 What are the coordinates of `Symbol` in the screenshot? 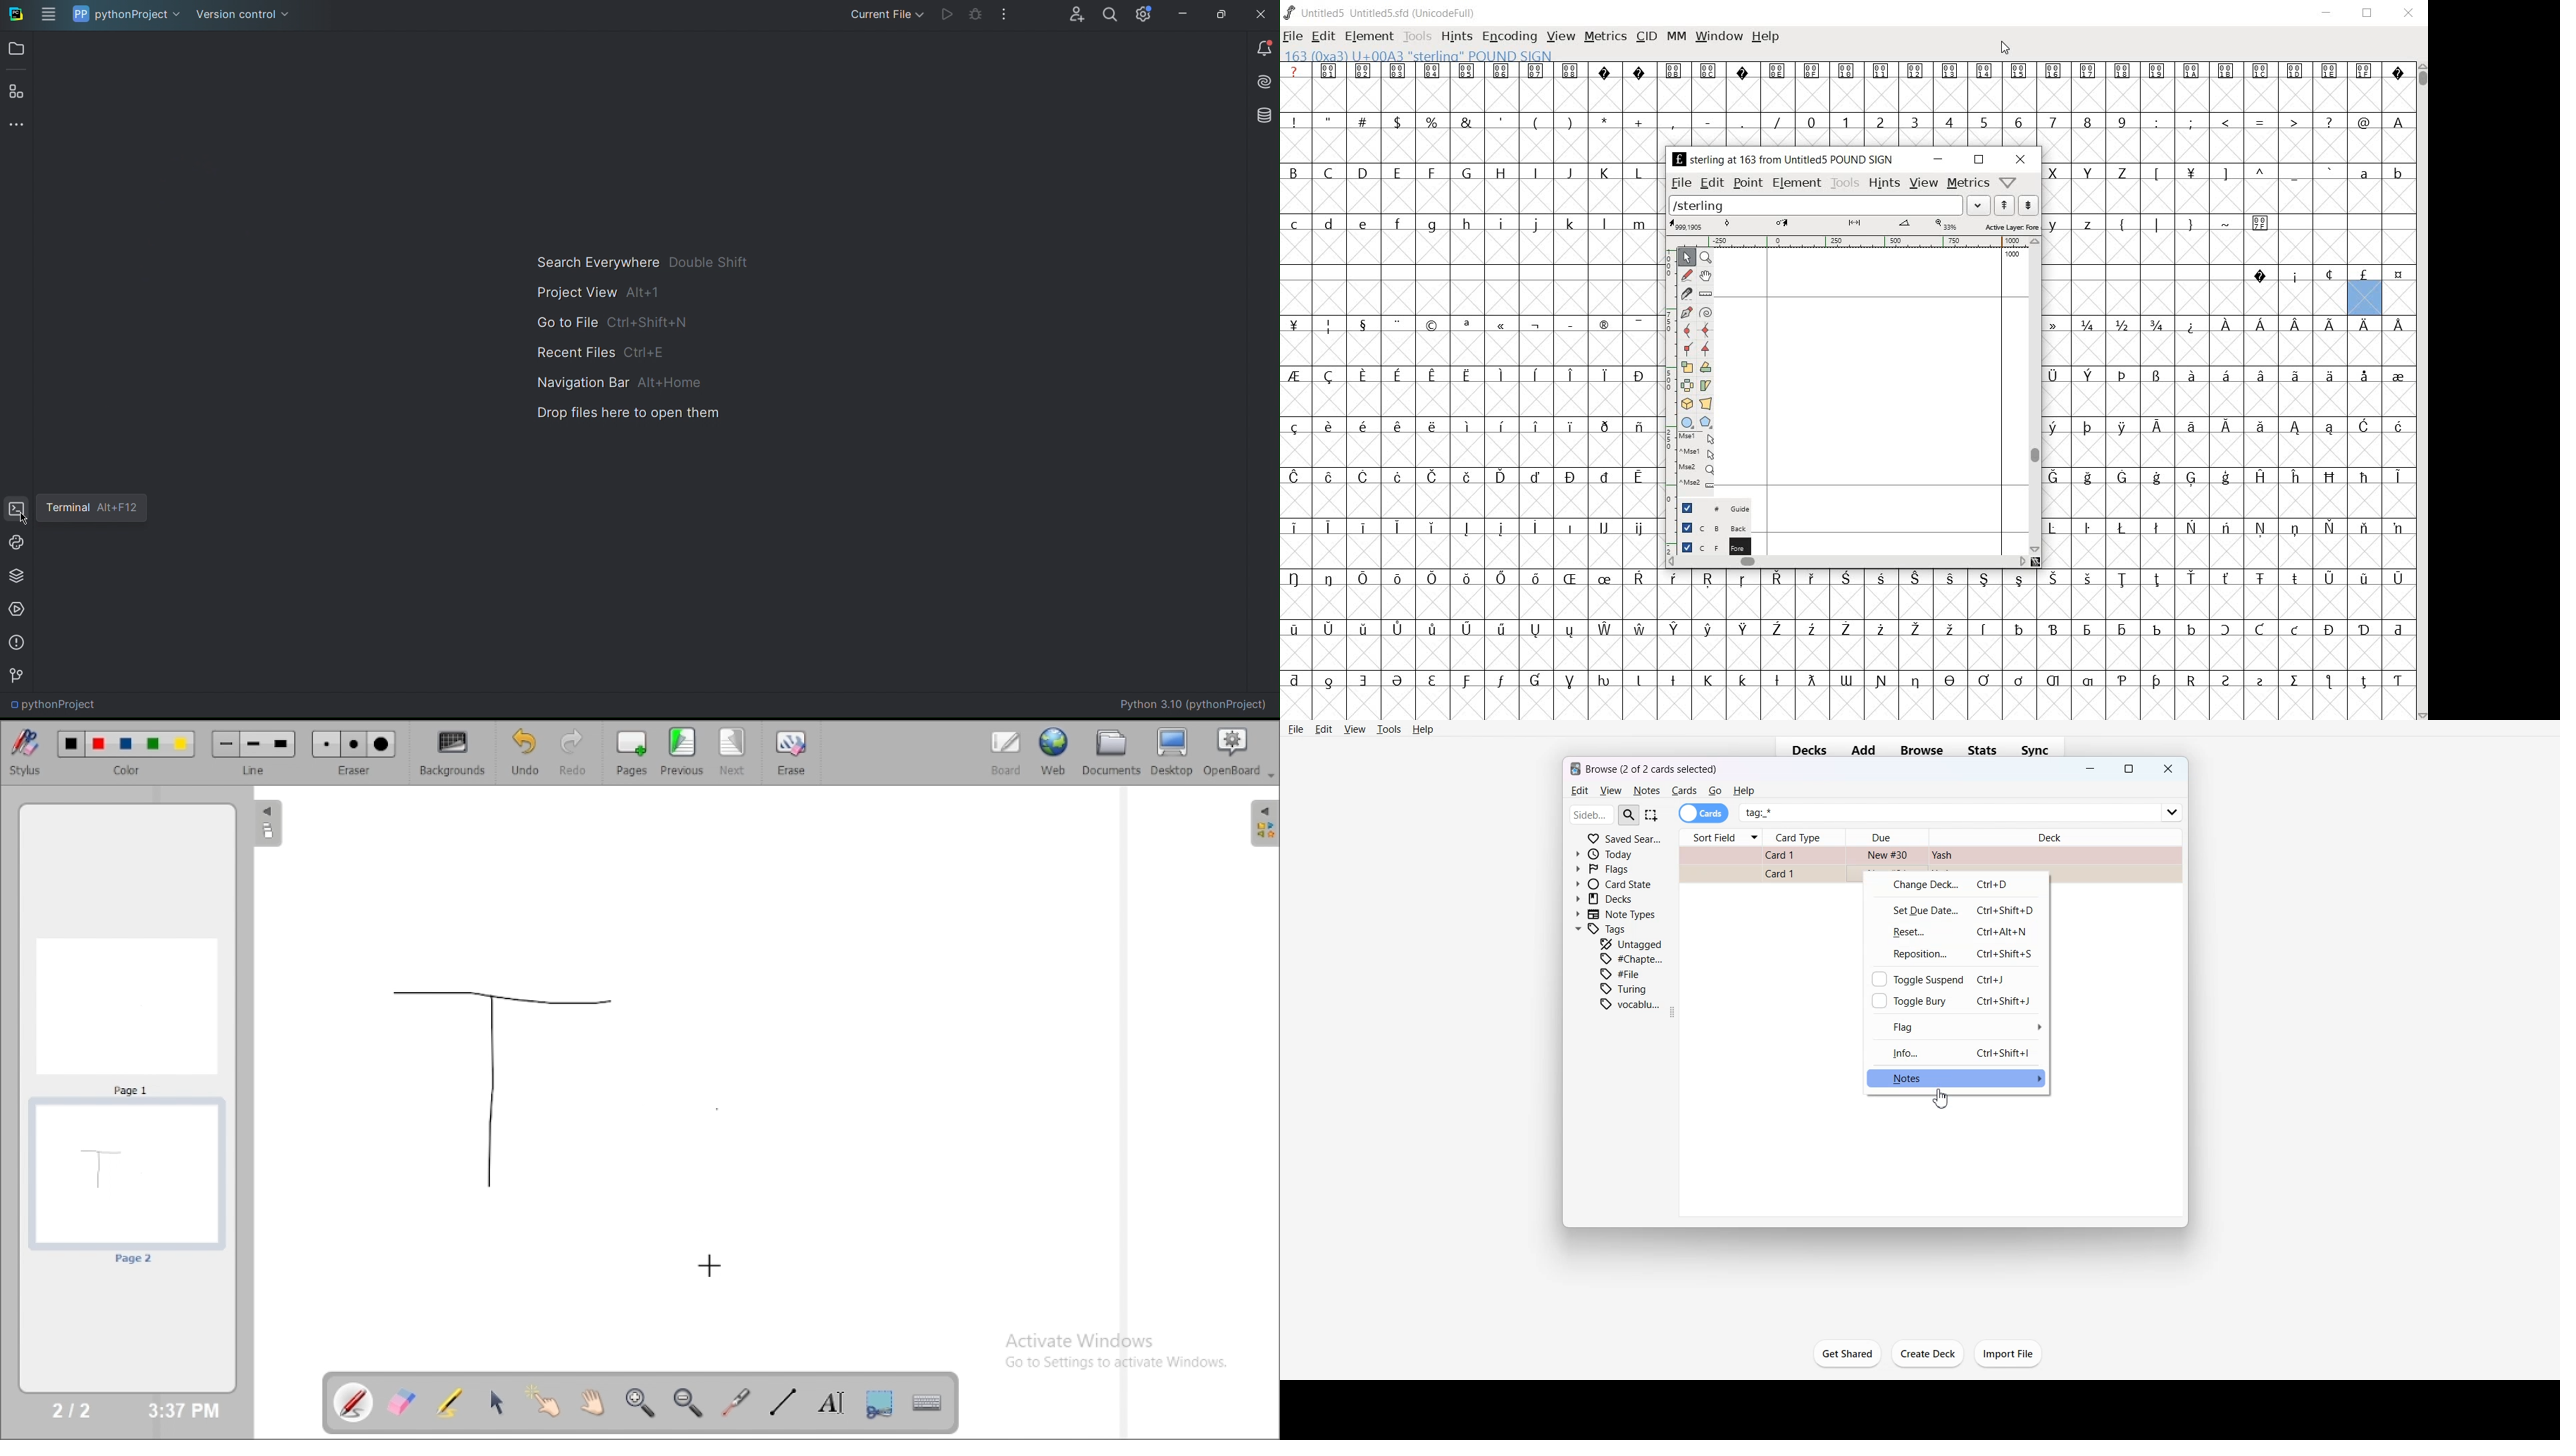 It's located at (2261, 73).